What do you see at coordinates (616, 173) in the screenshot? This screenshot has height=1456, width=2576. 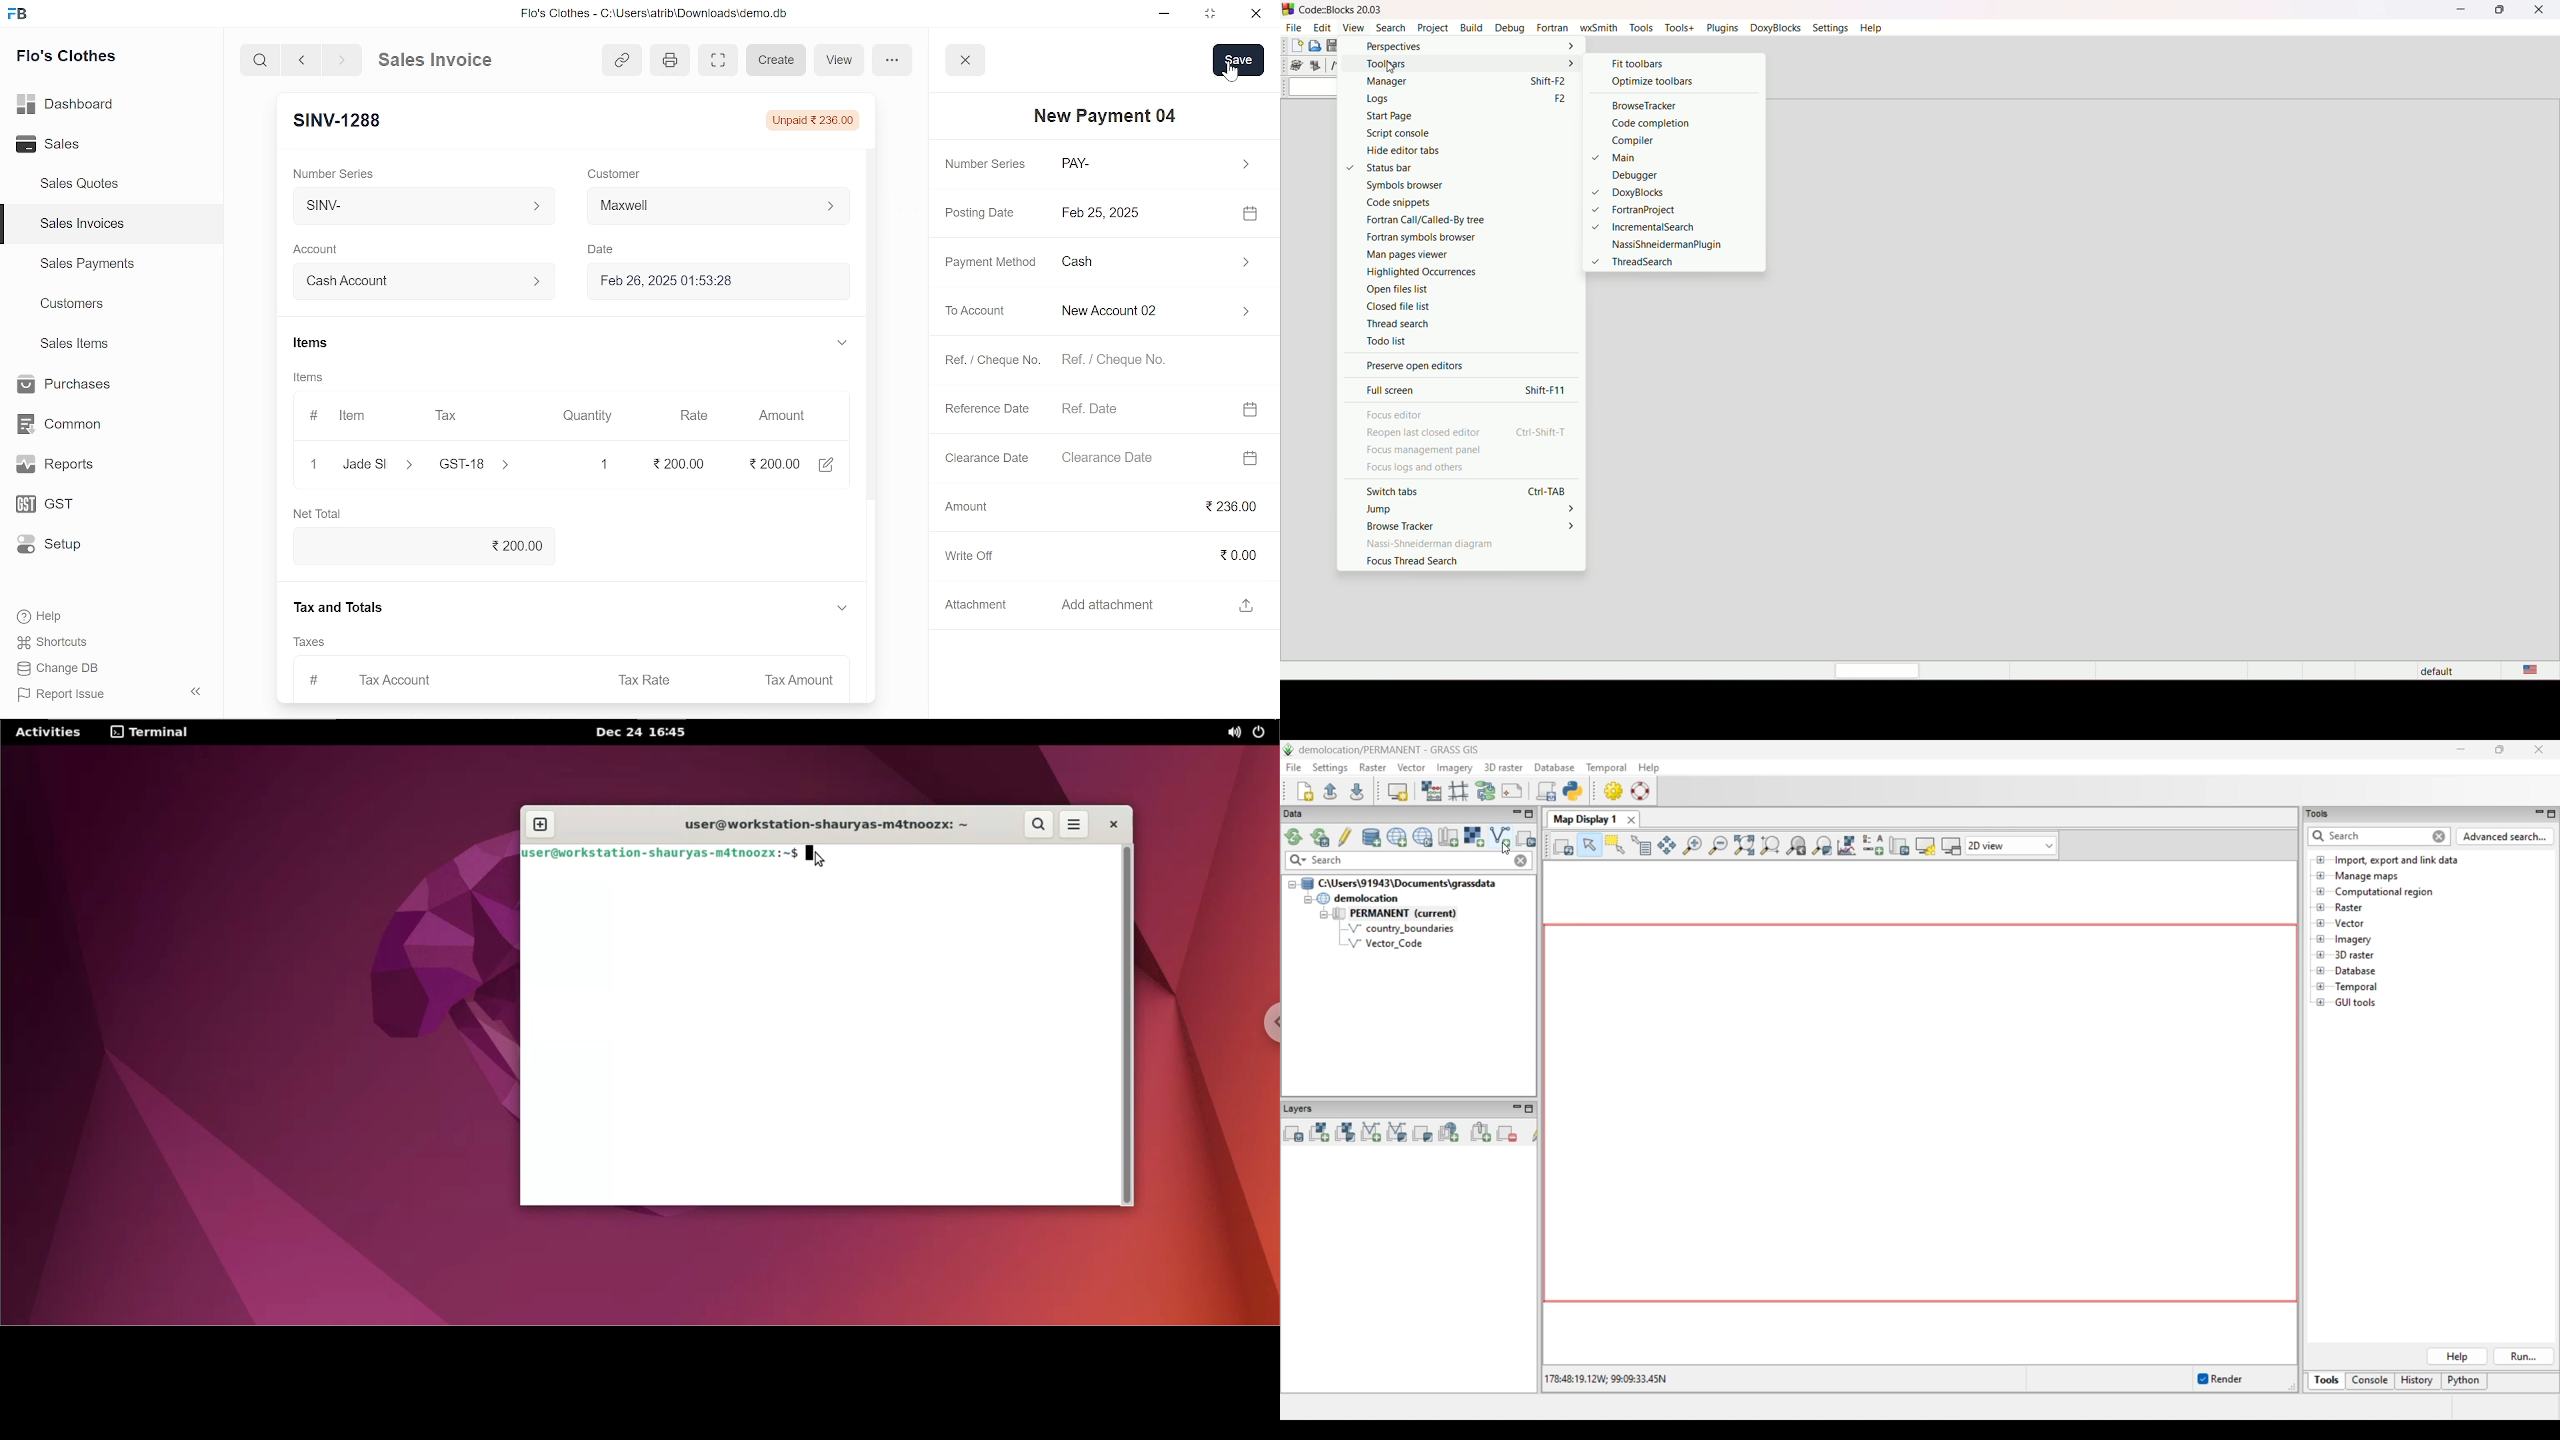 I see `Customer` at bounding box center [616, 173].